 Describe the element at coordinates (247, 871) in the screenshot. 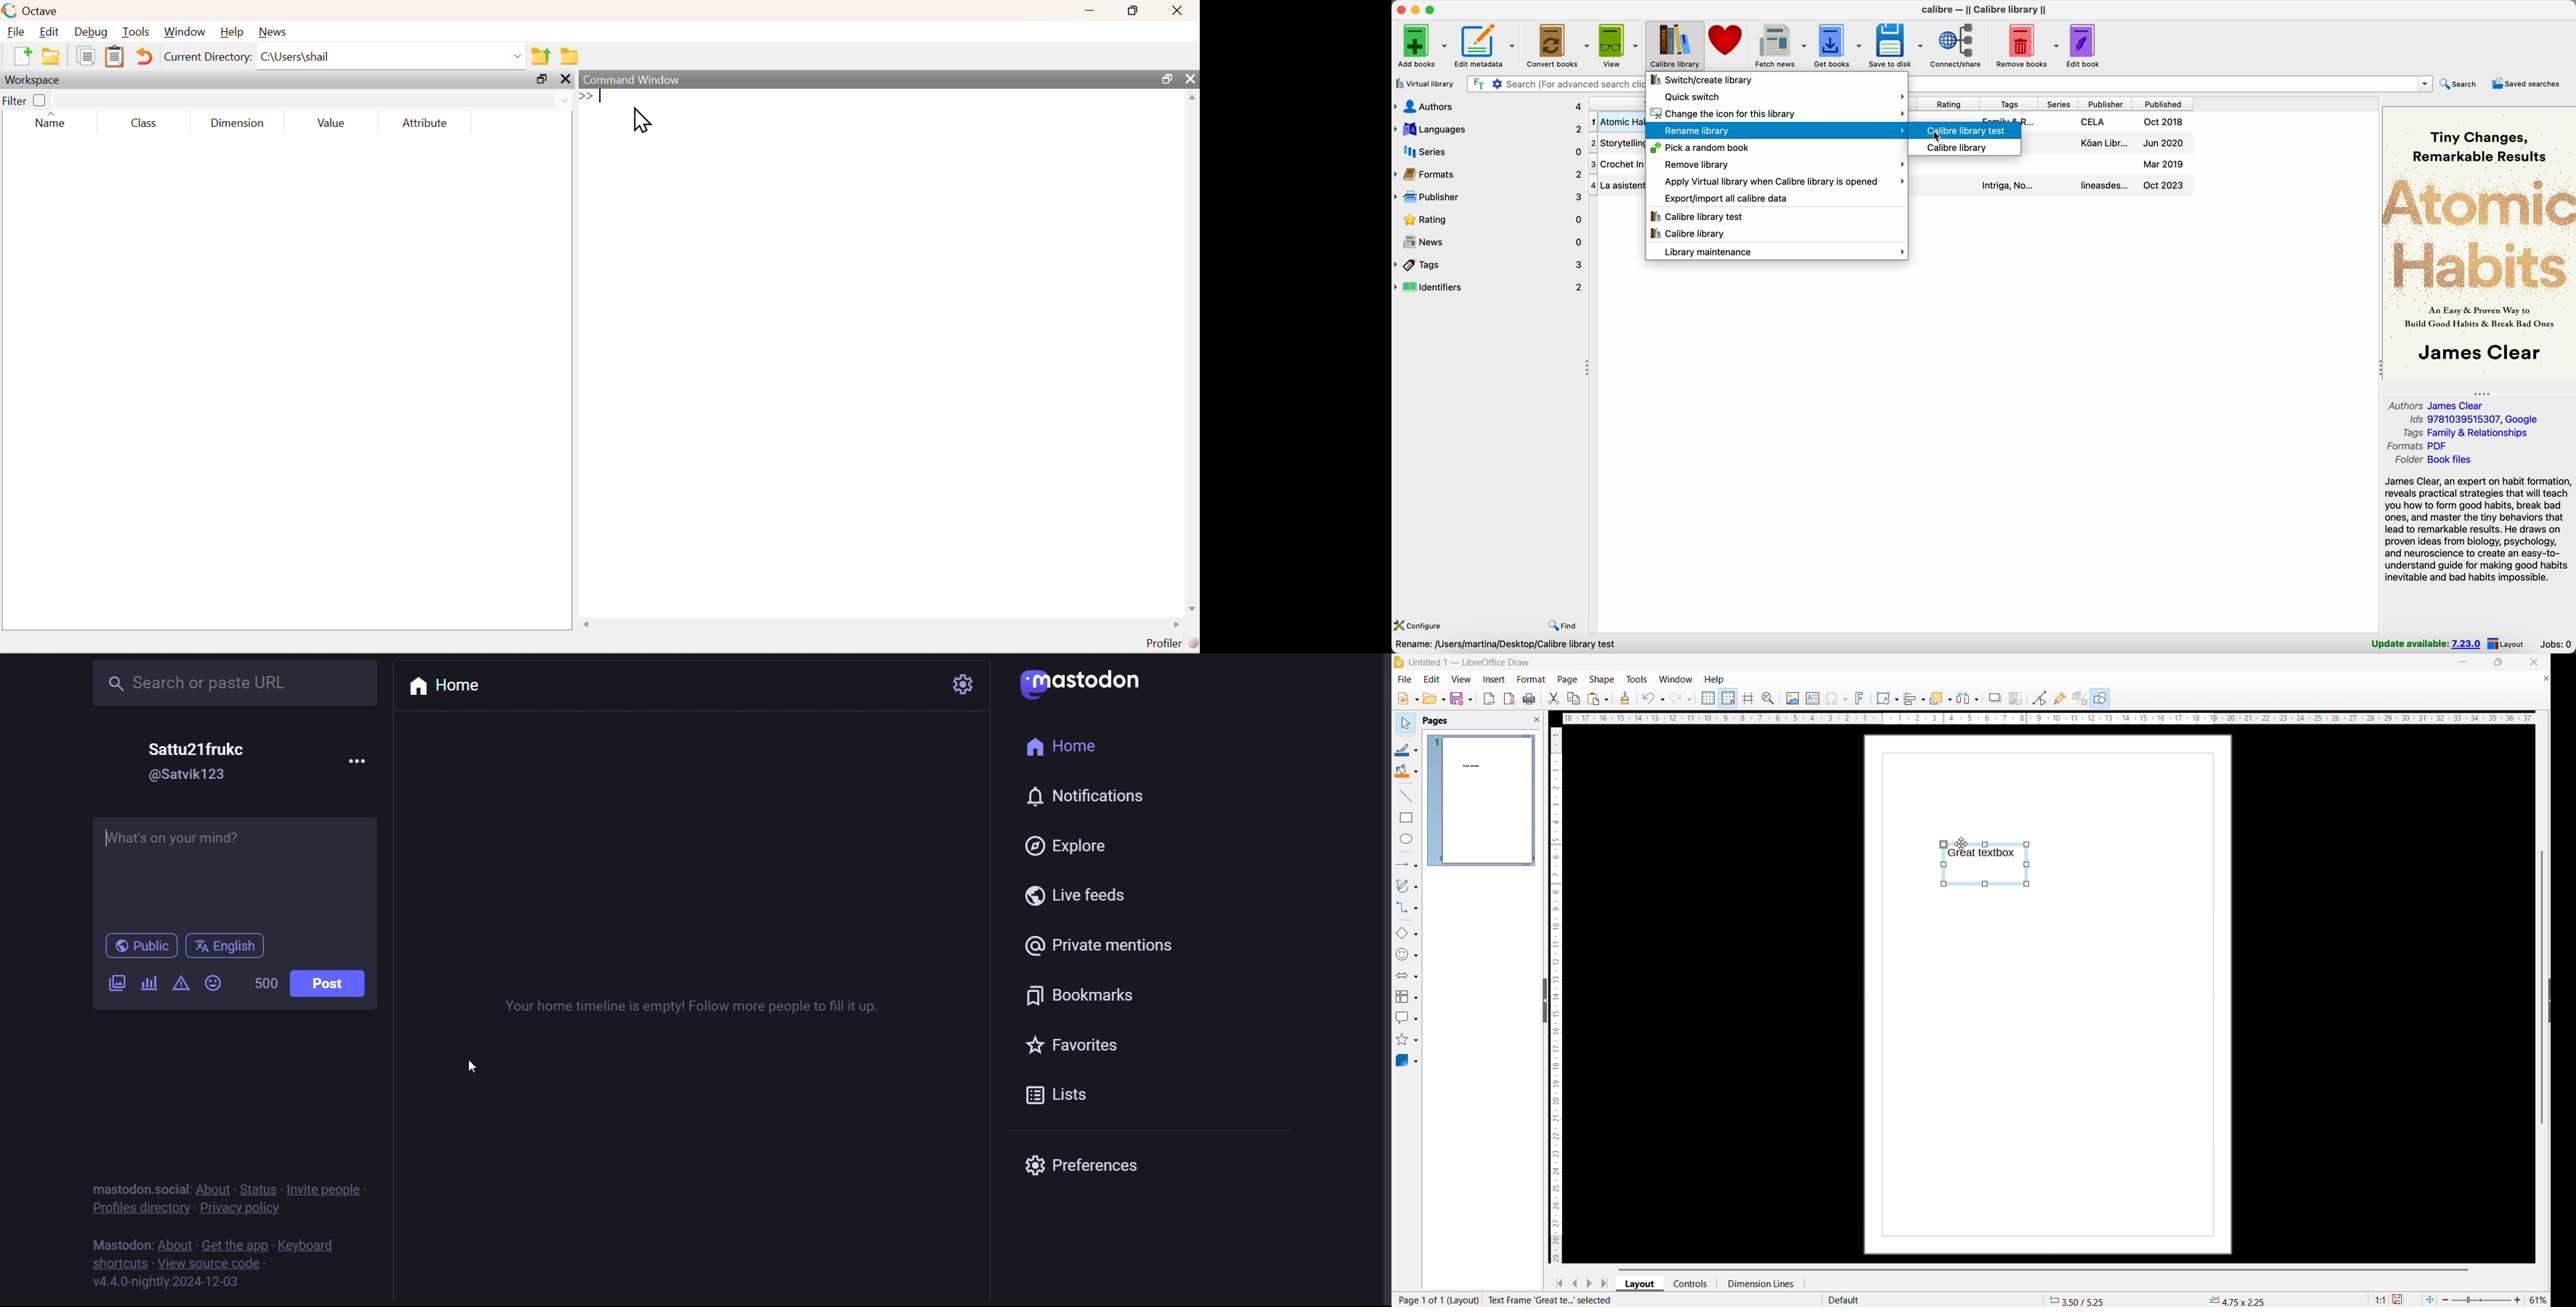

I see `write here` at that location.